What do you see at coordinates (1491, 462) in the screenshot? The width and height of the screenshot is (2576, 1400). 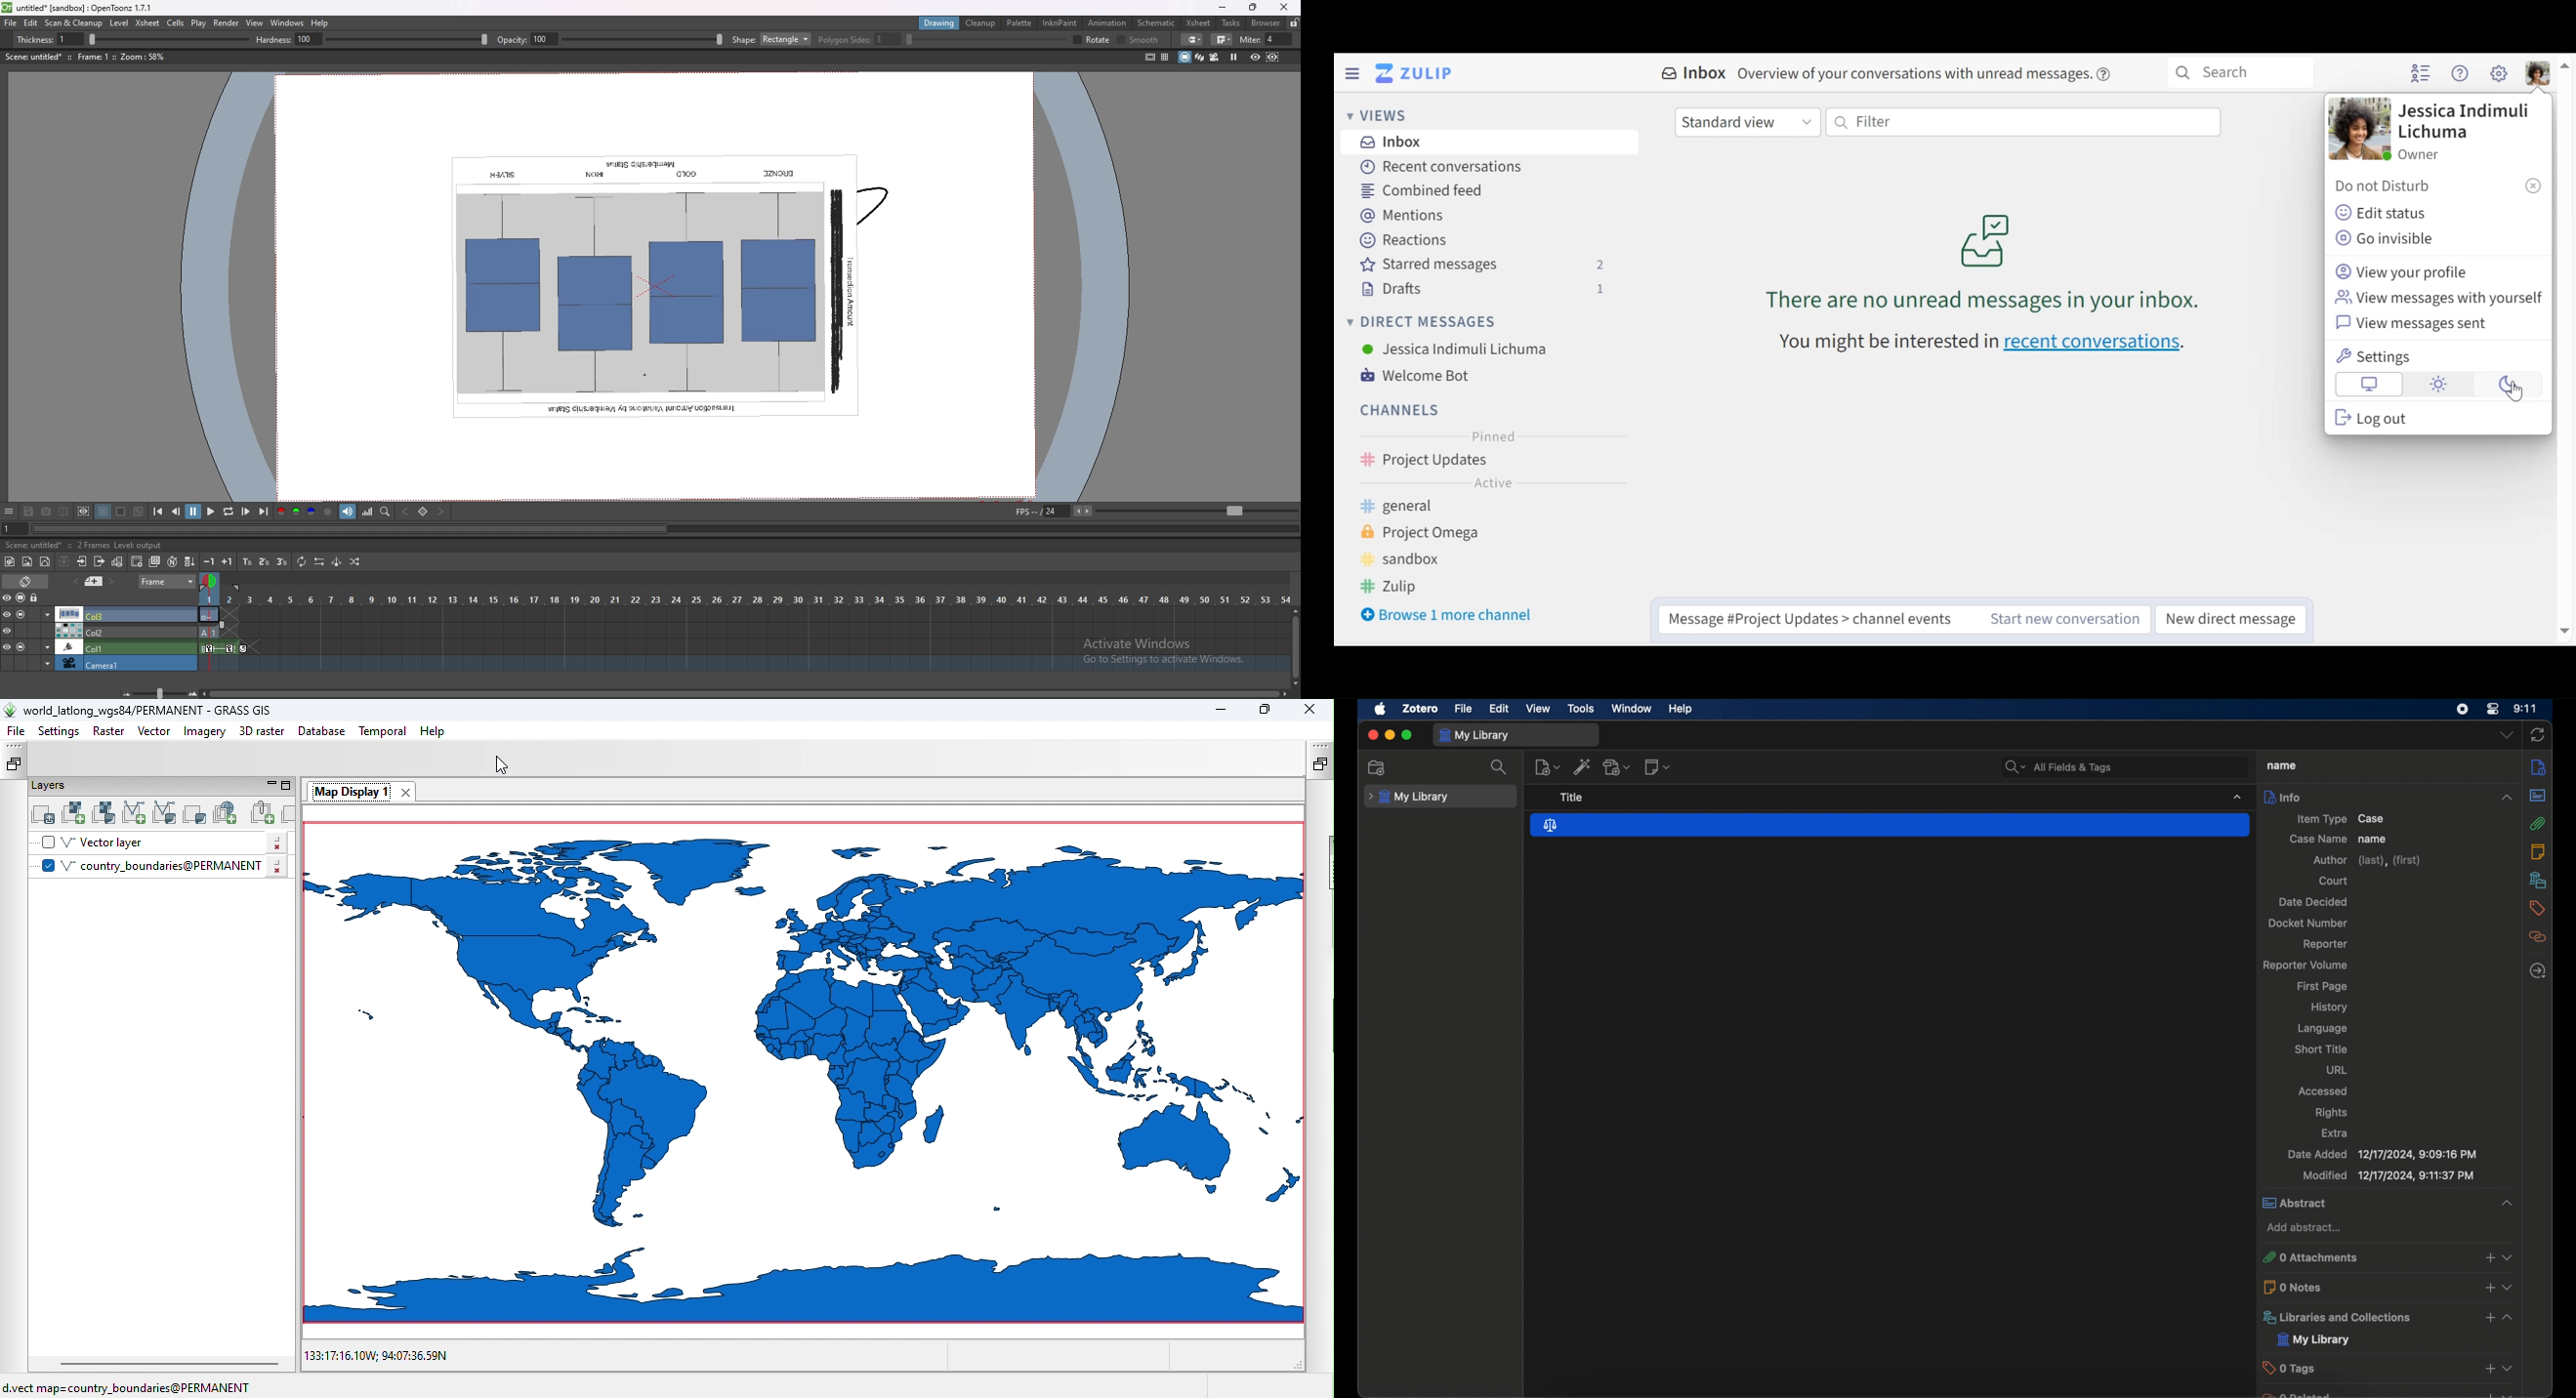 I see `Project Updates` at bounding box center [1491, 462].